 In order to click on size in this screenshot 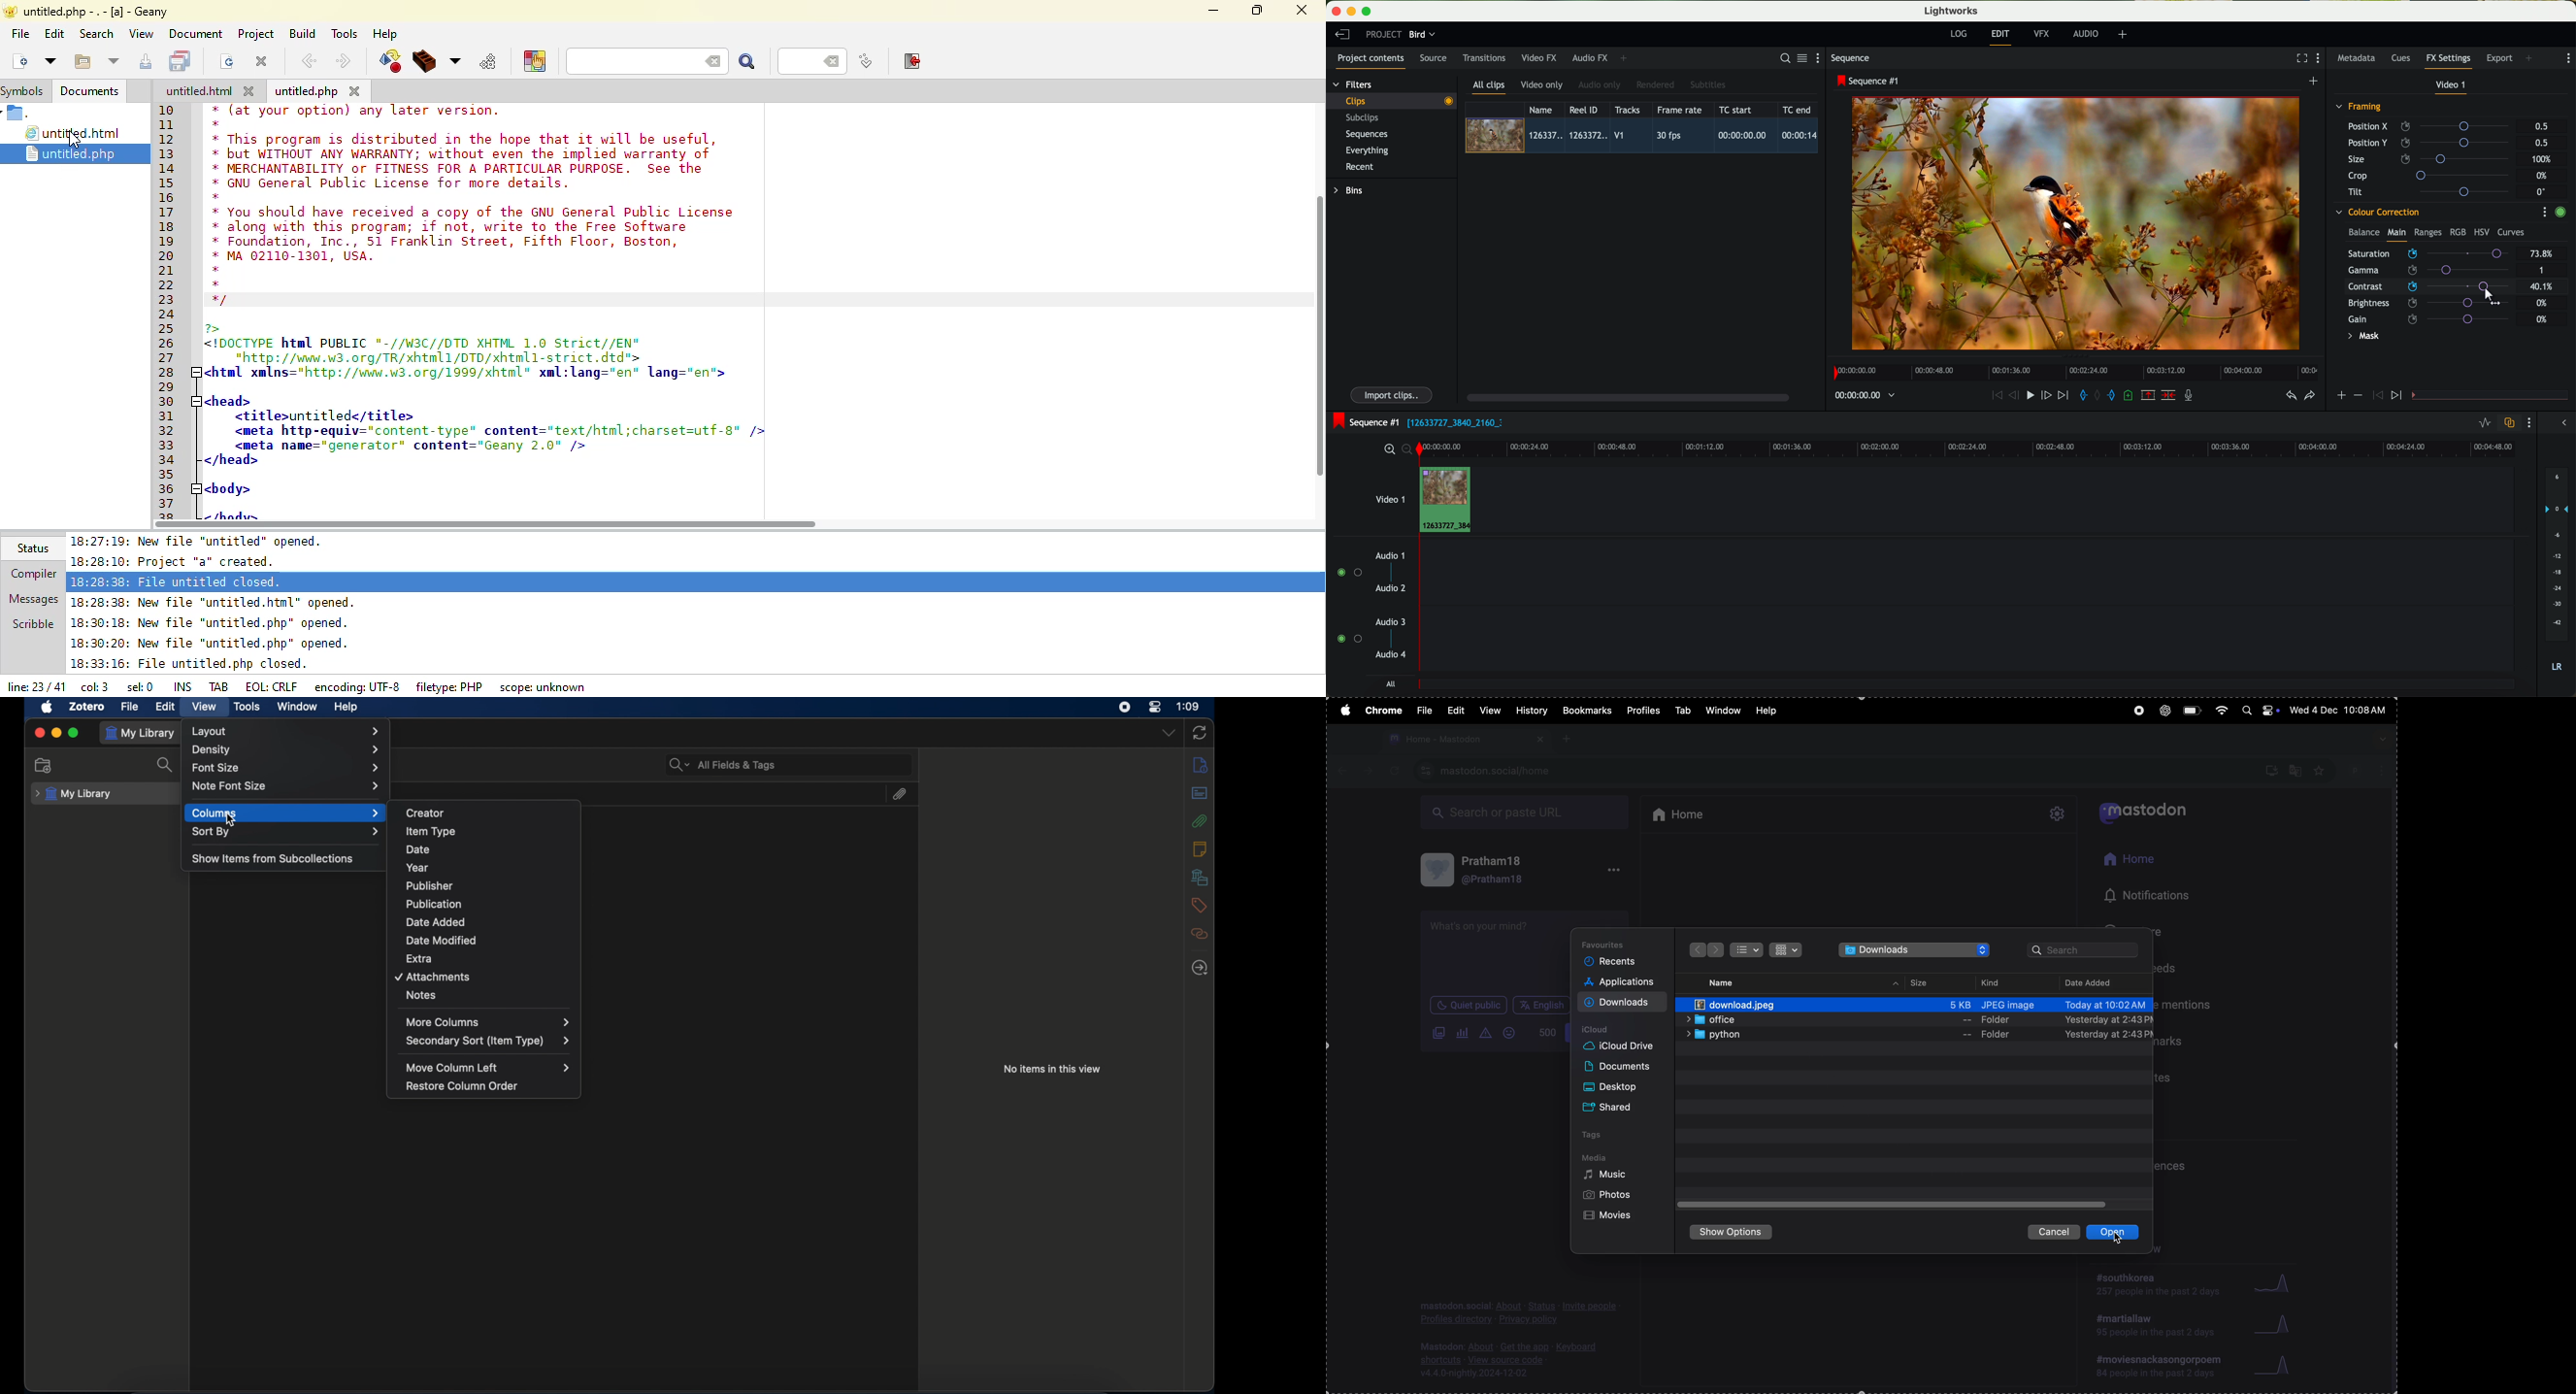, I will do `click(1922, 983)`.